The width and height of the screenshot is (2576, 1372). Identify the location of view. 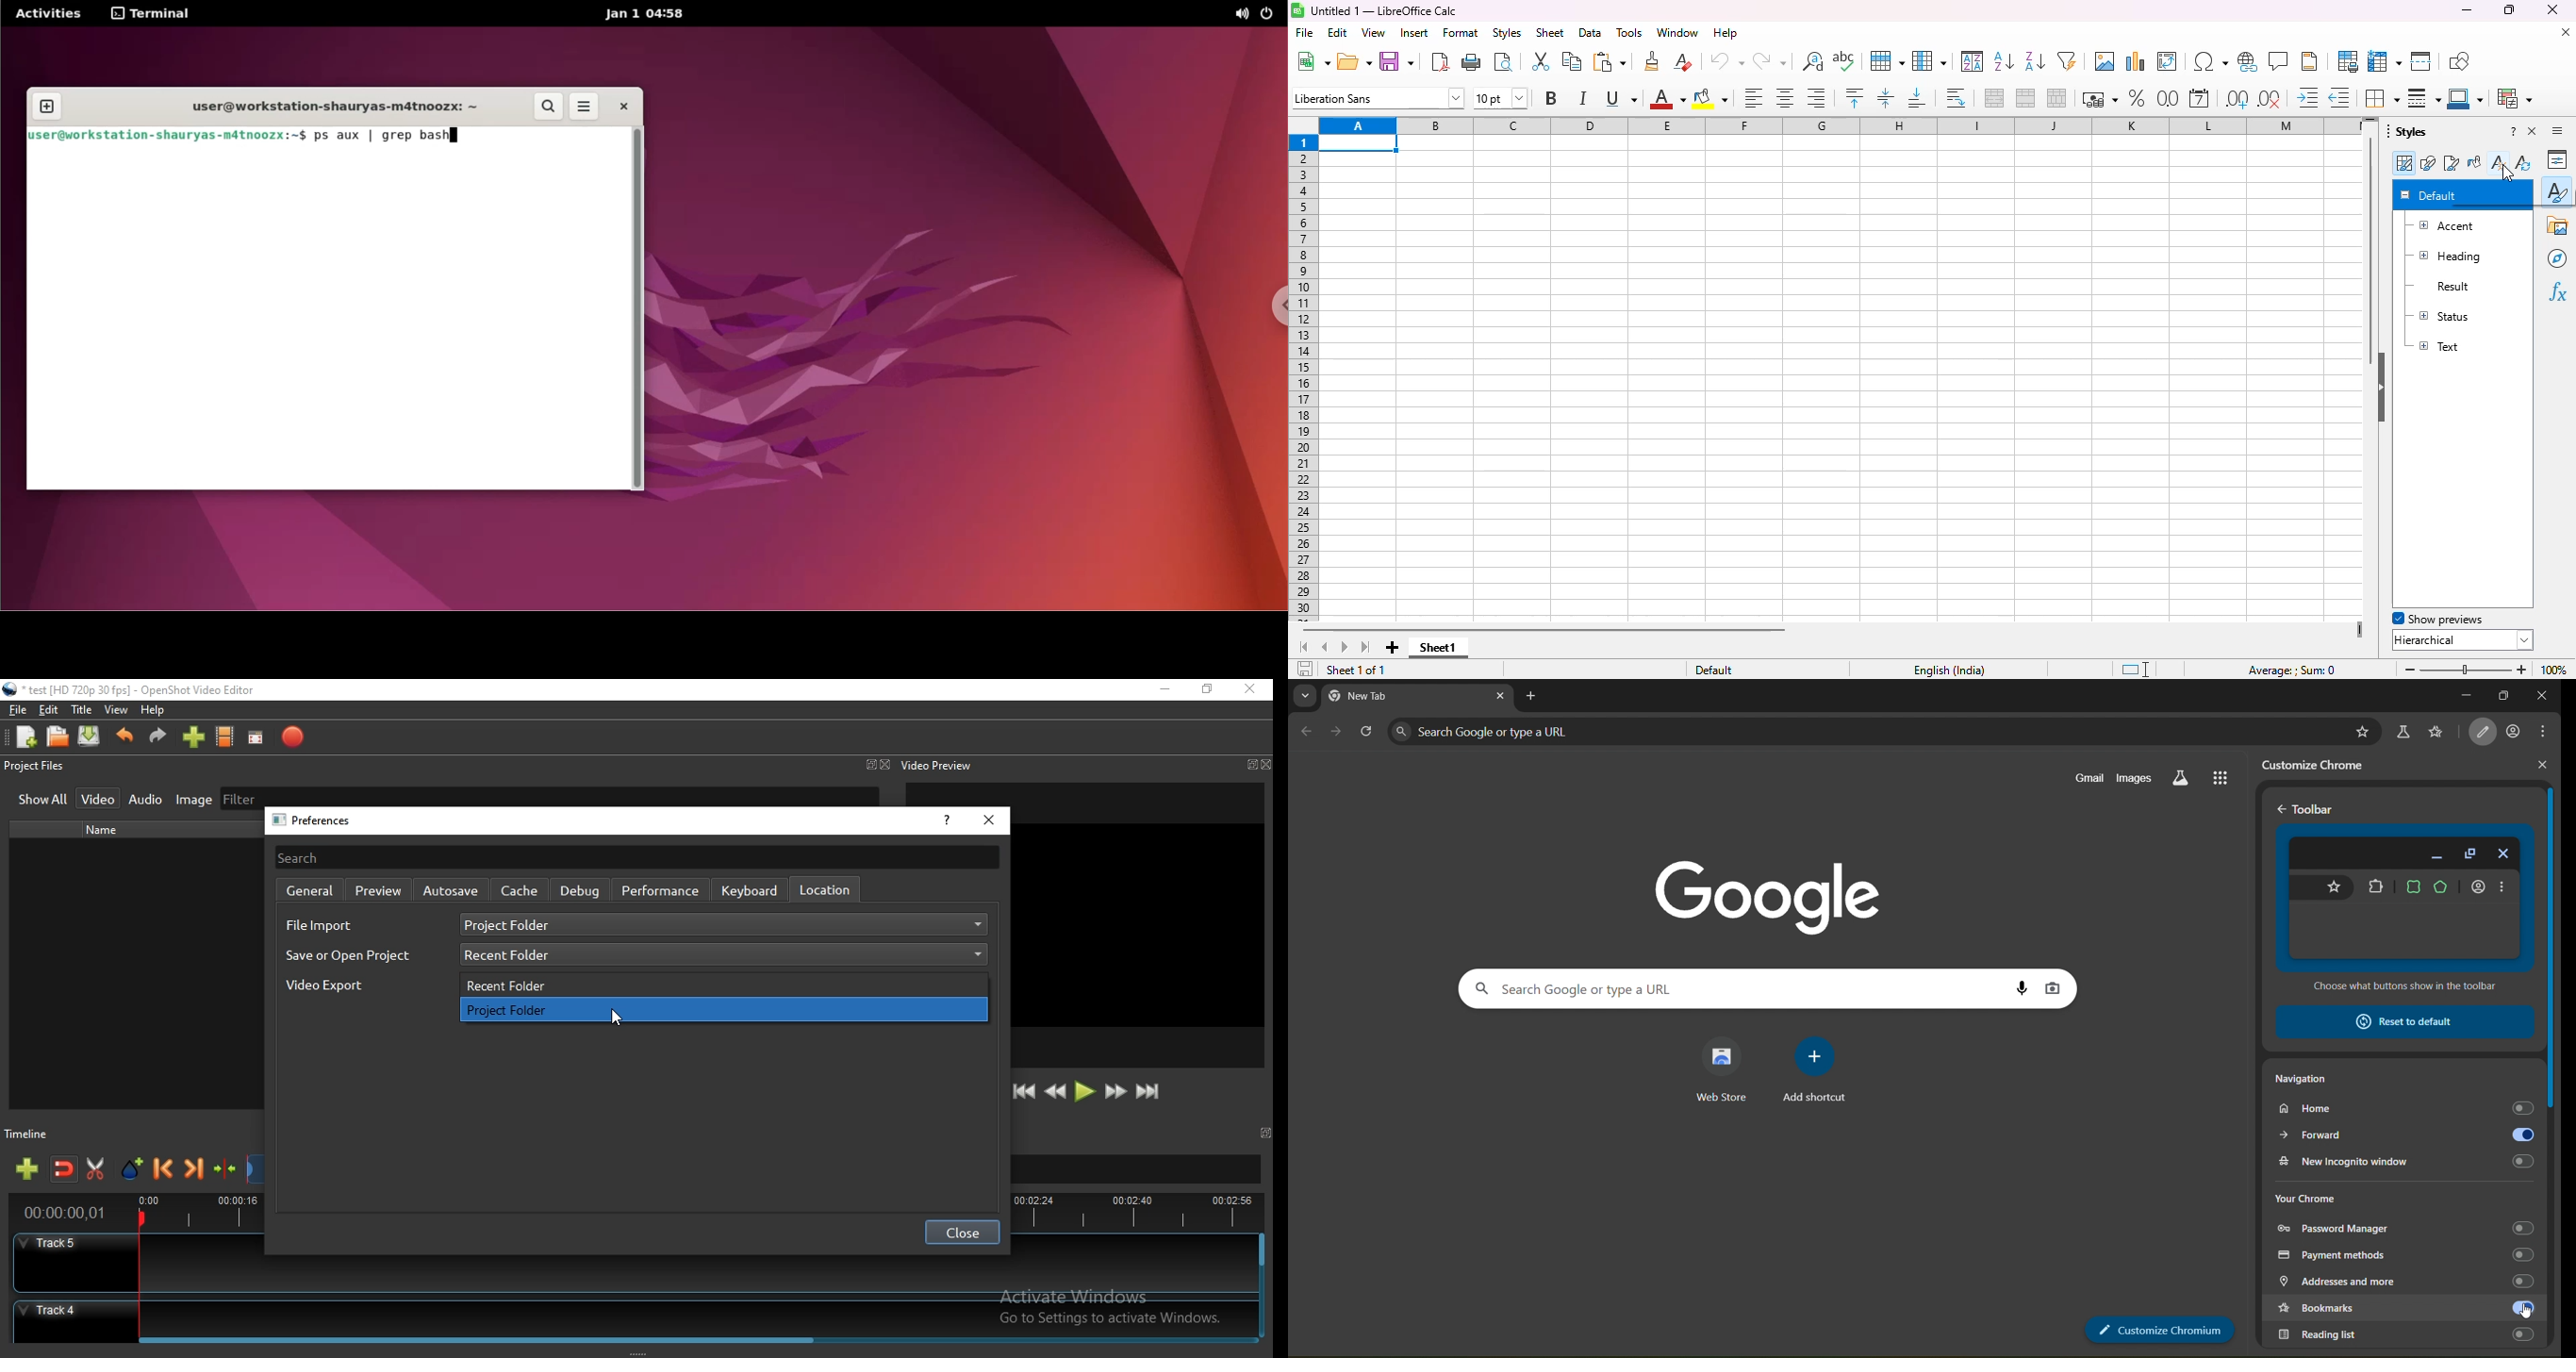
(1373, 33).